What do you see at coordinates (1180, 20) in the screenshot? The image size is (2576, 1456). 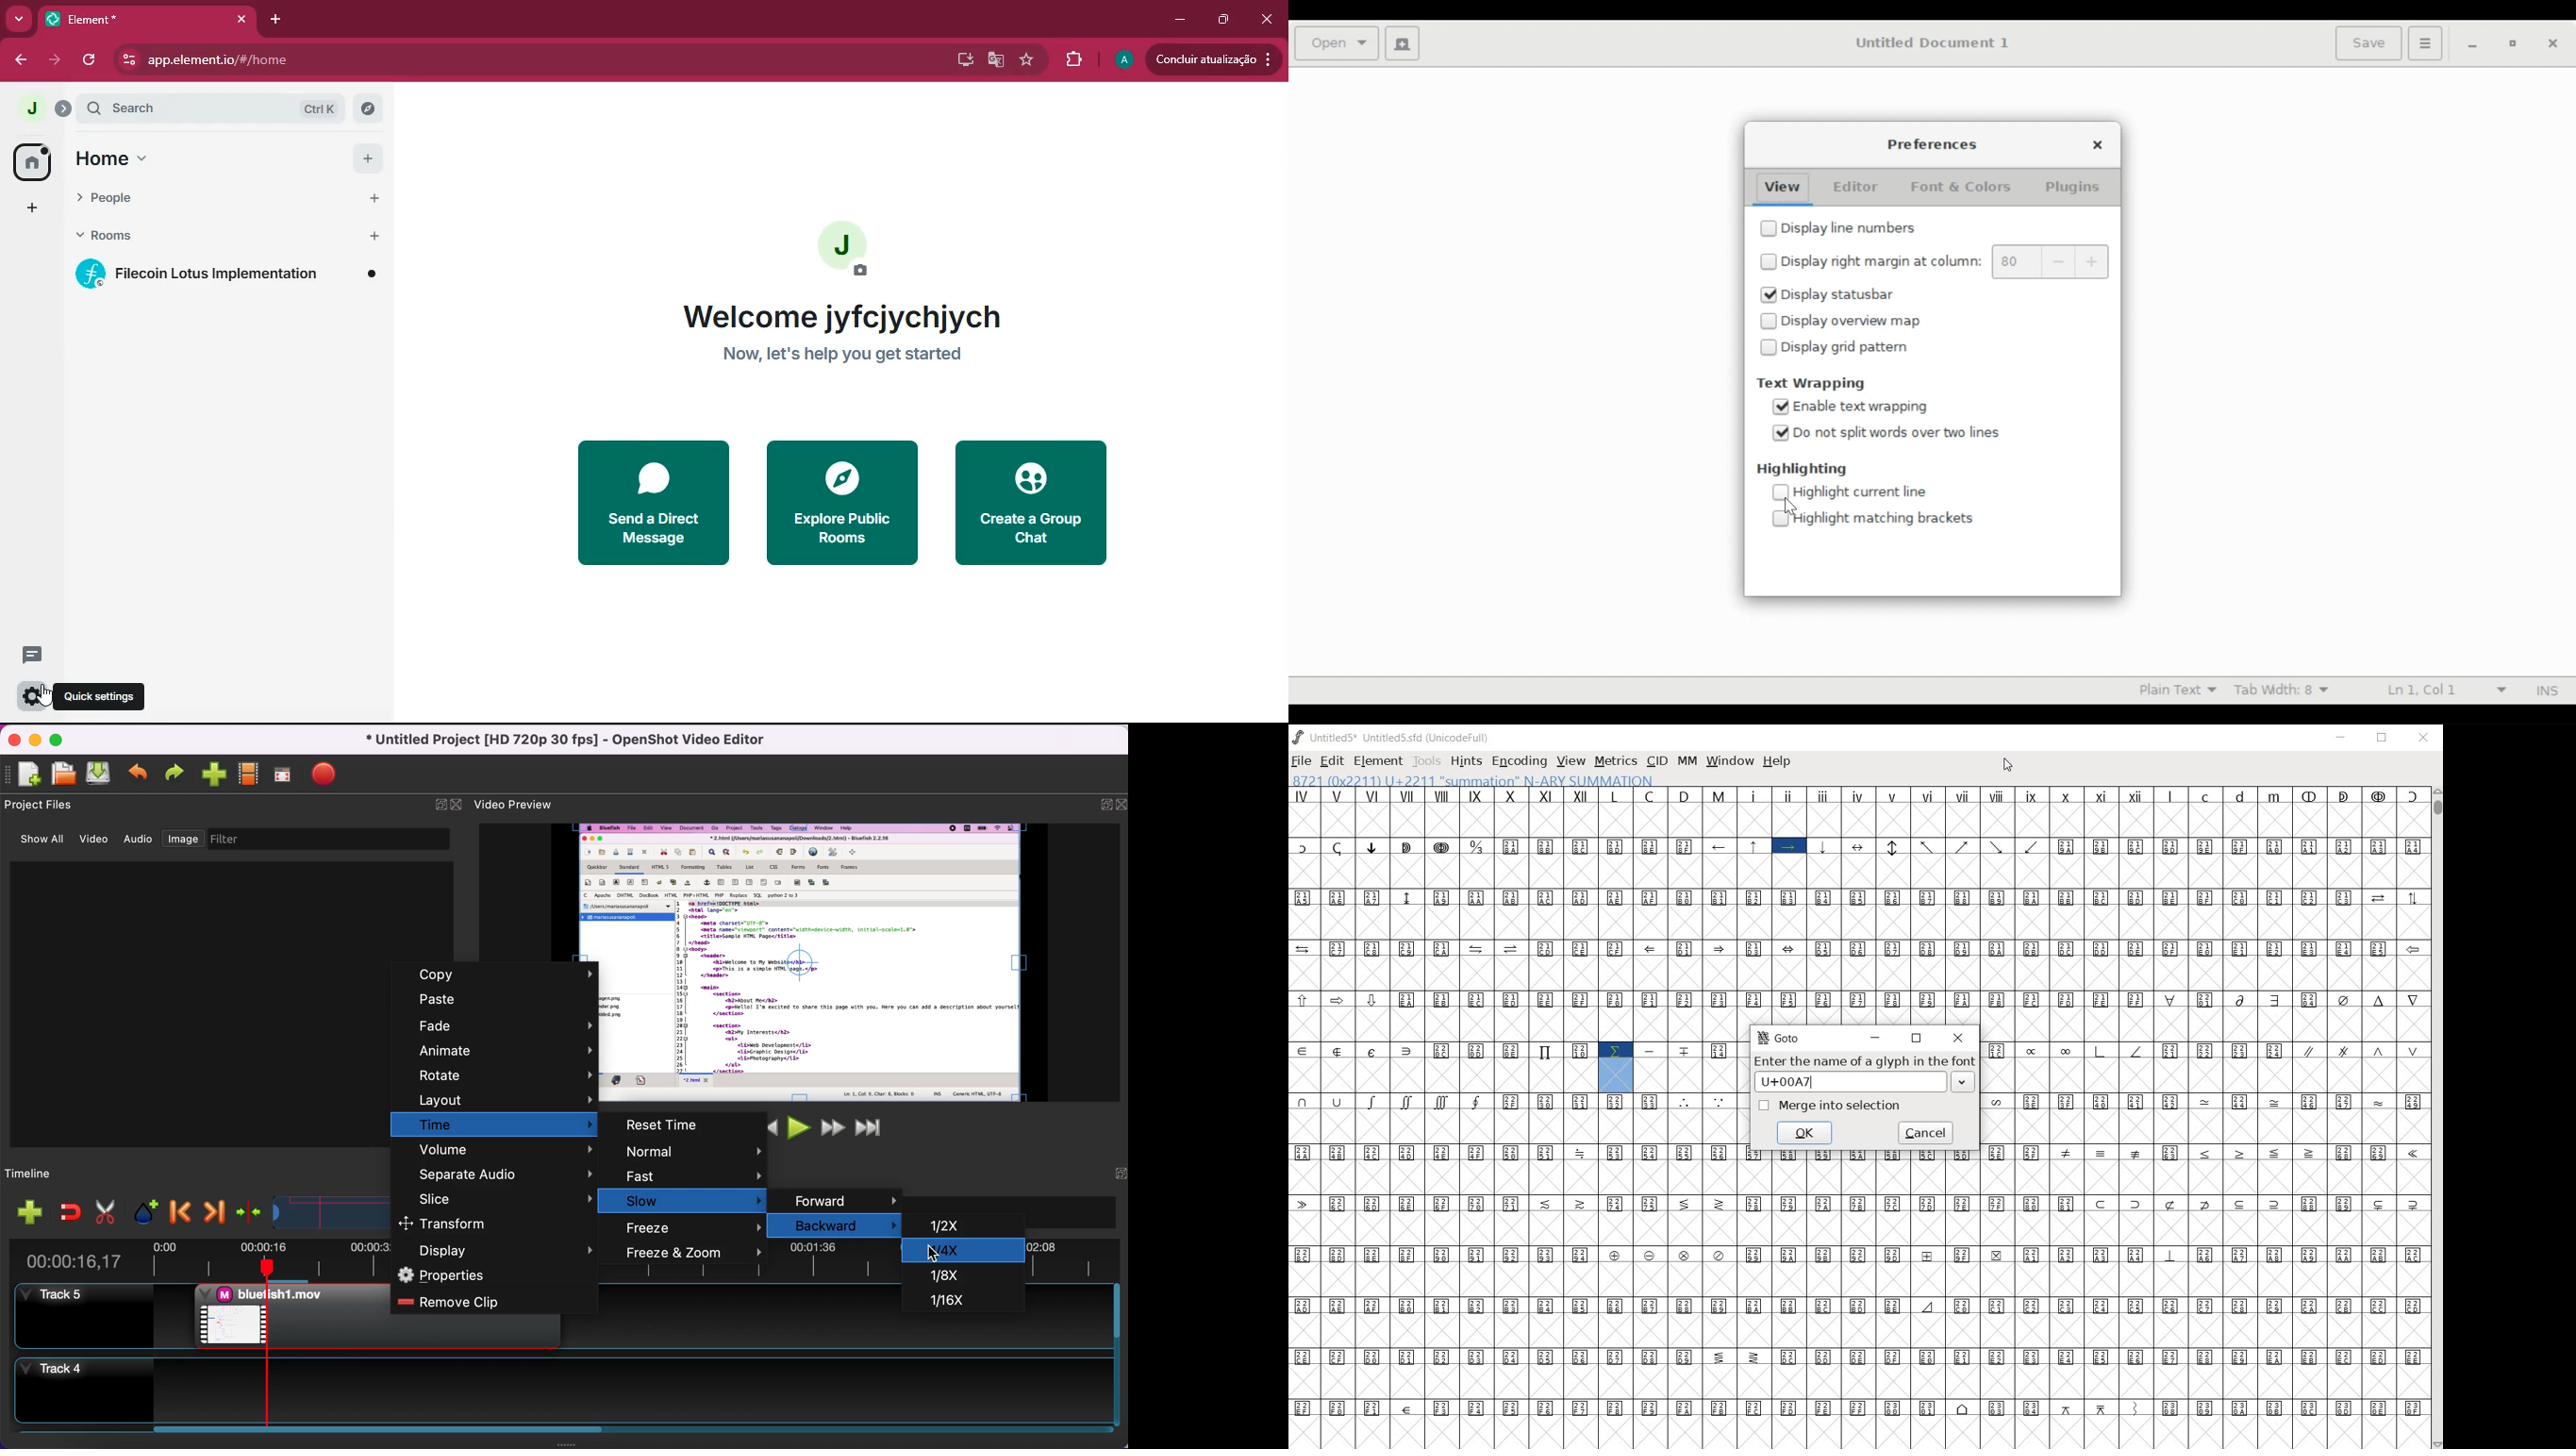 I see `minimize` at bounding box center [1180, 20].